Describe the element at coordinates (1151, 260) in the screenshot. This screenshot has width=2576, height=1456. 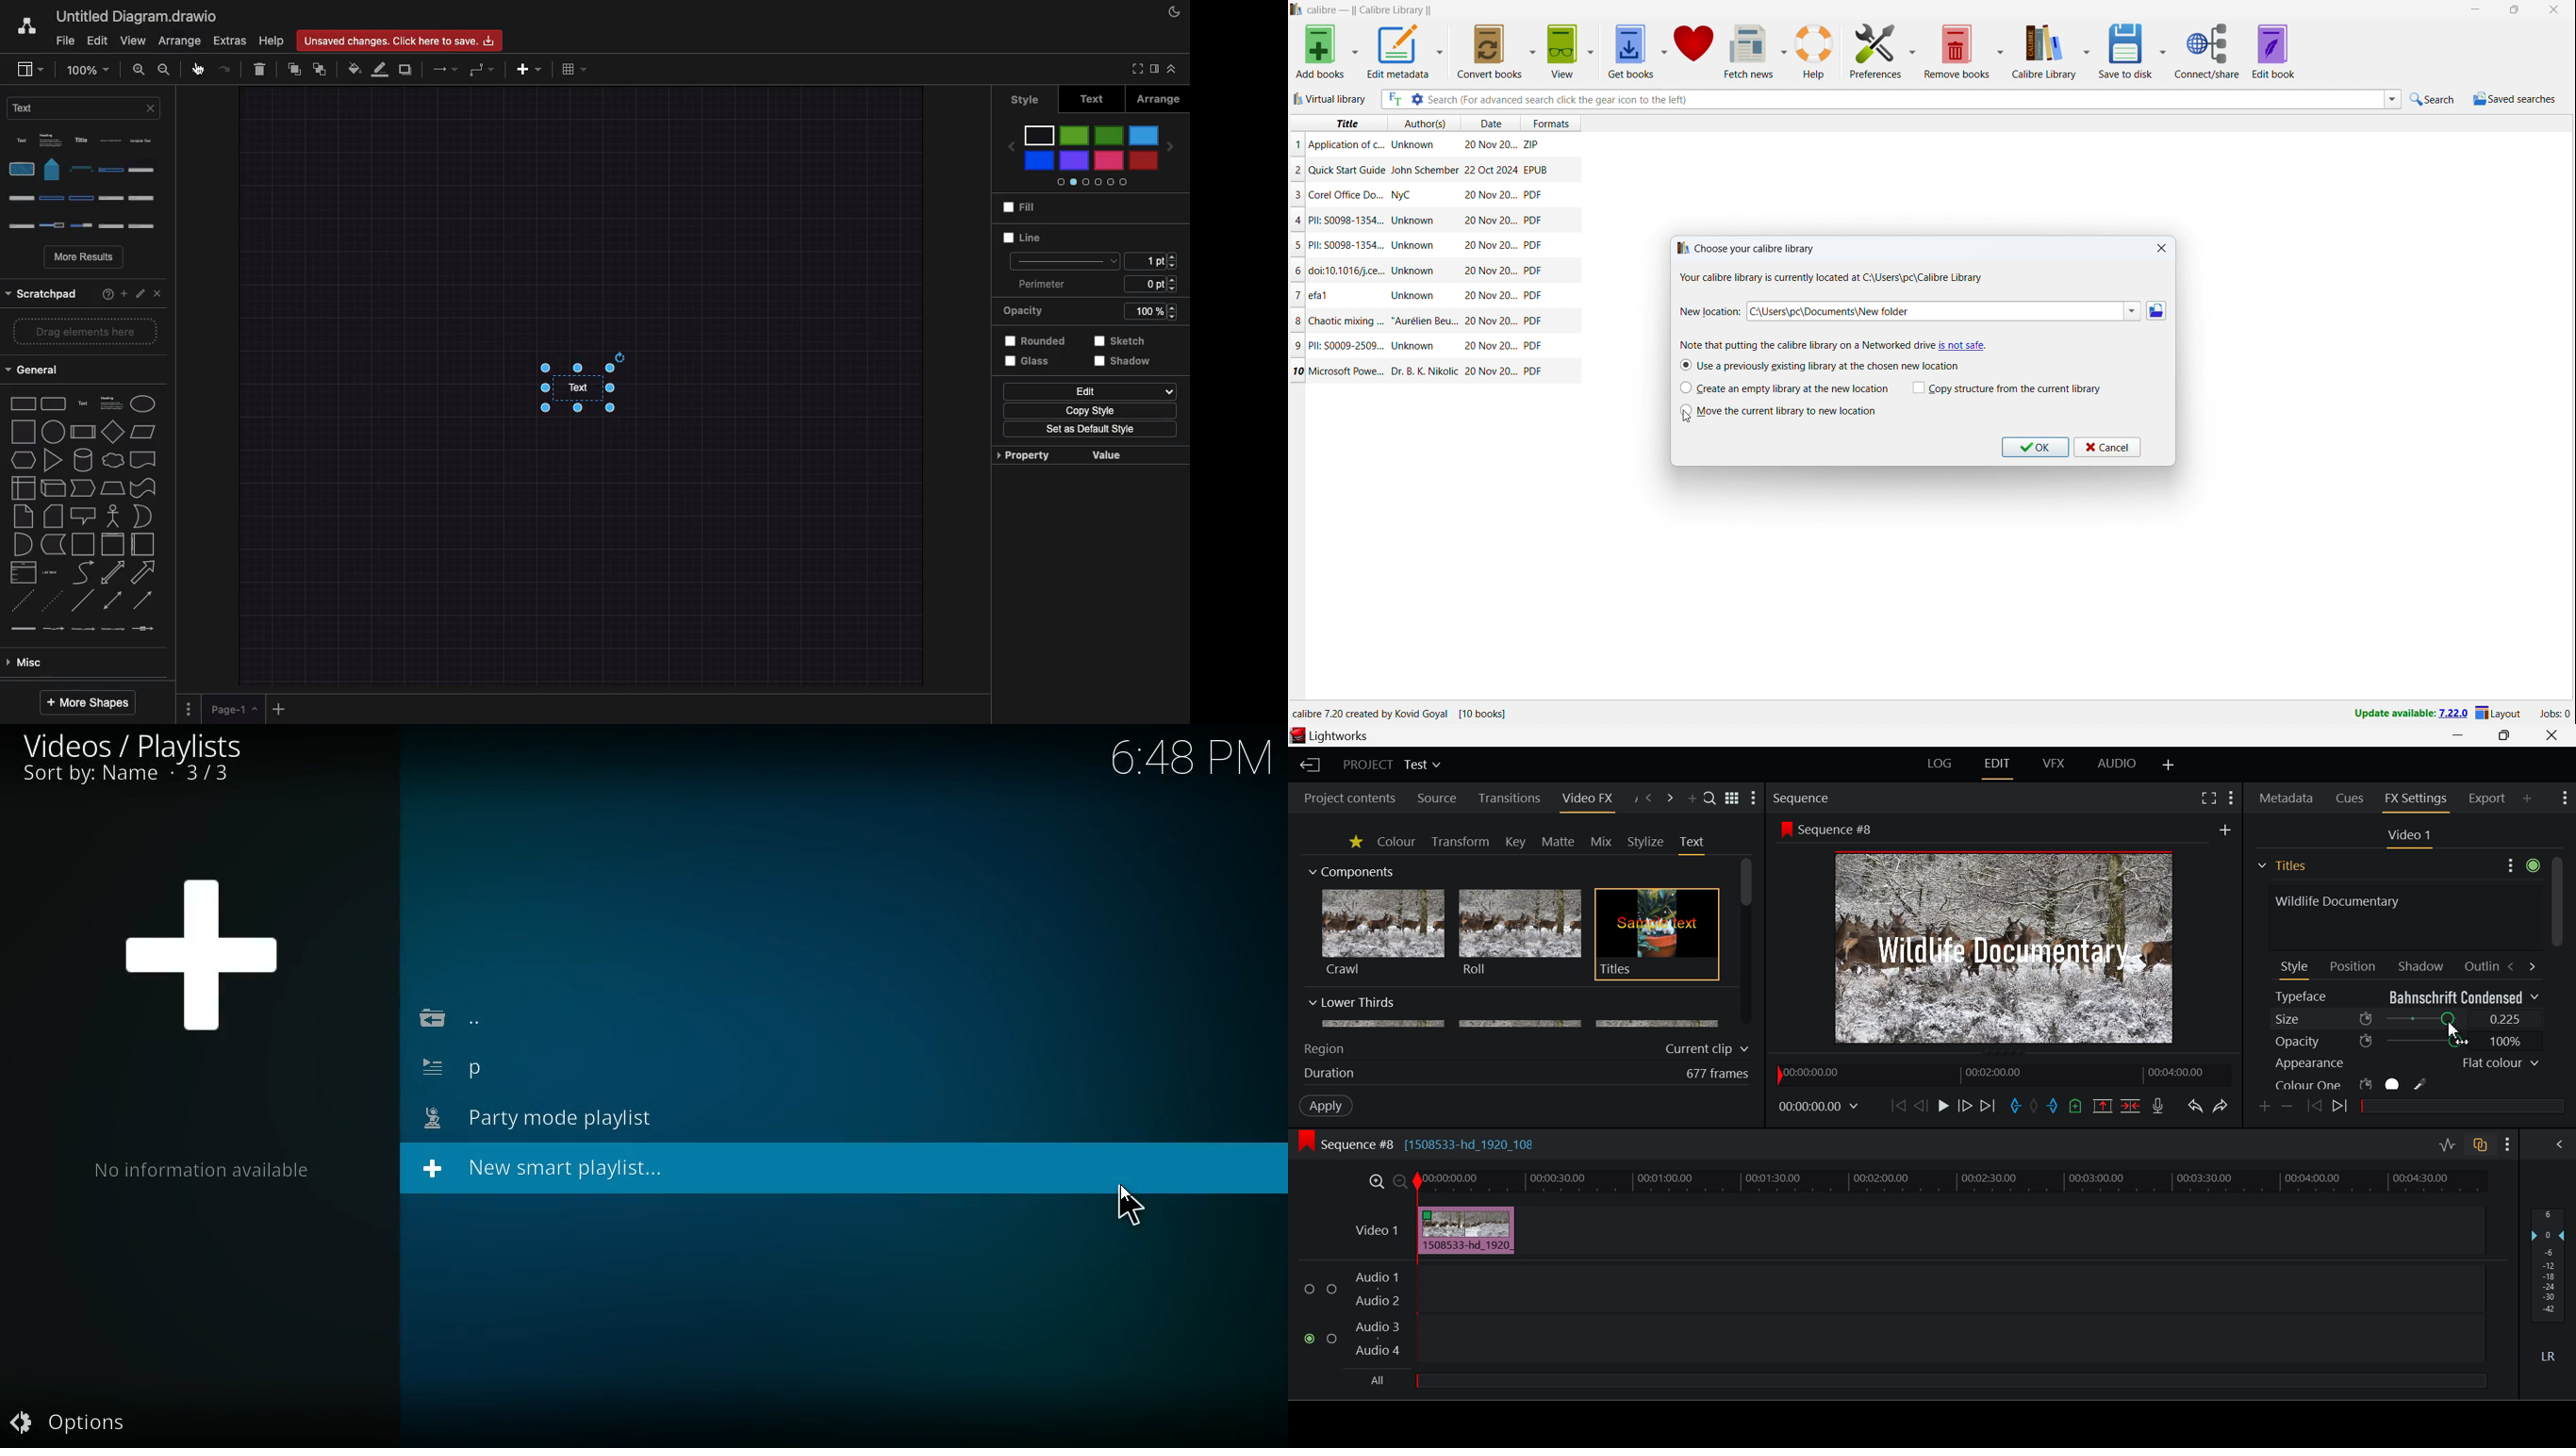
I see `Size` at that location.